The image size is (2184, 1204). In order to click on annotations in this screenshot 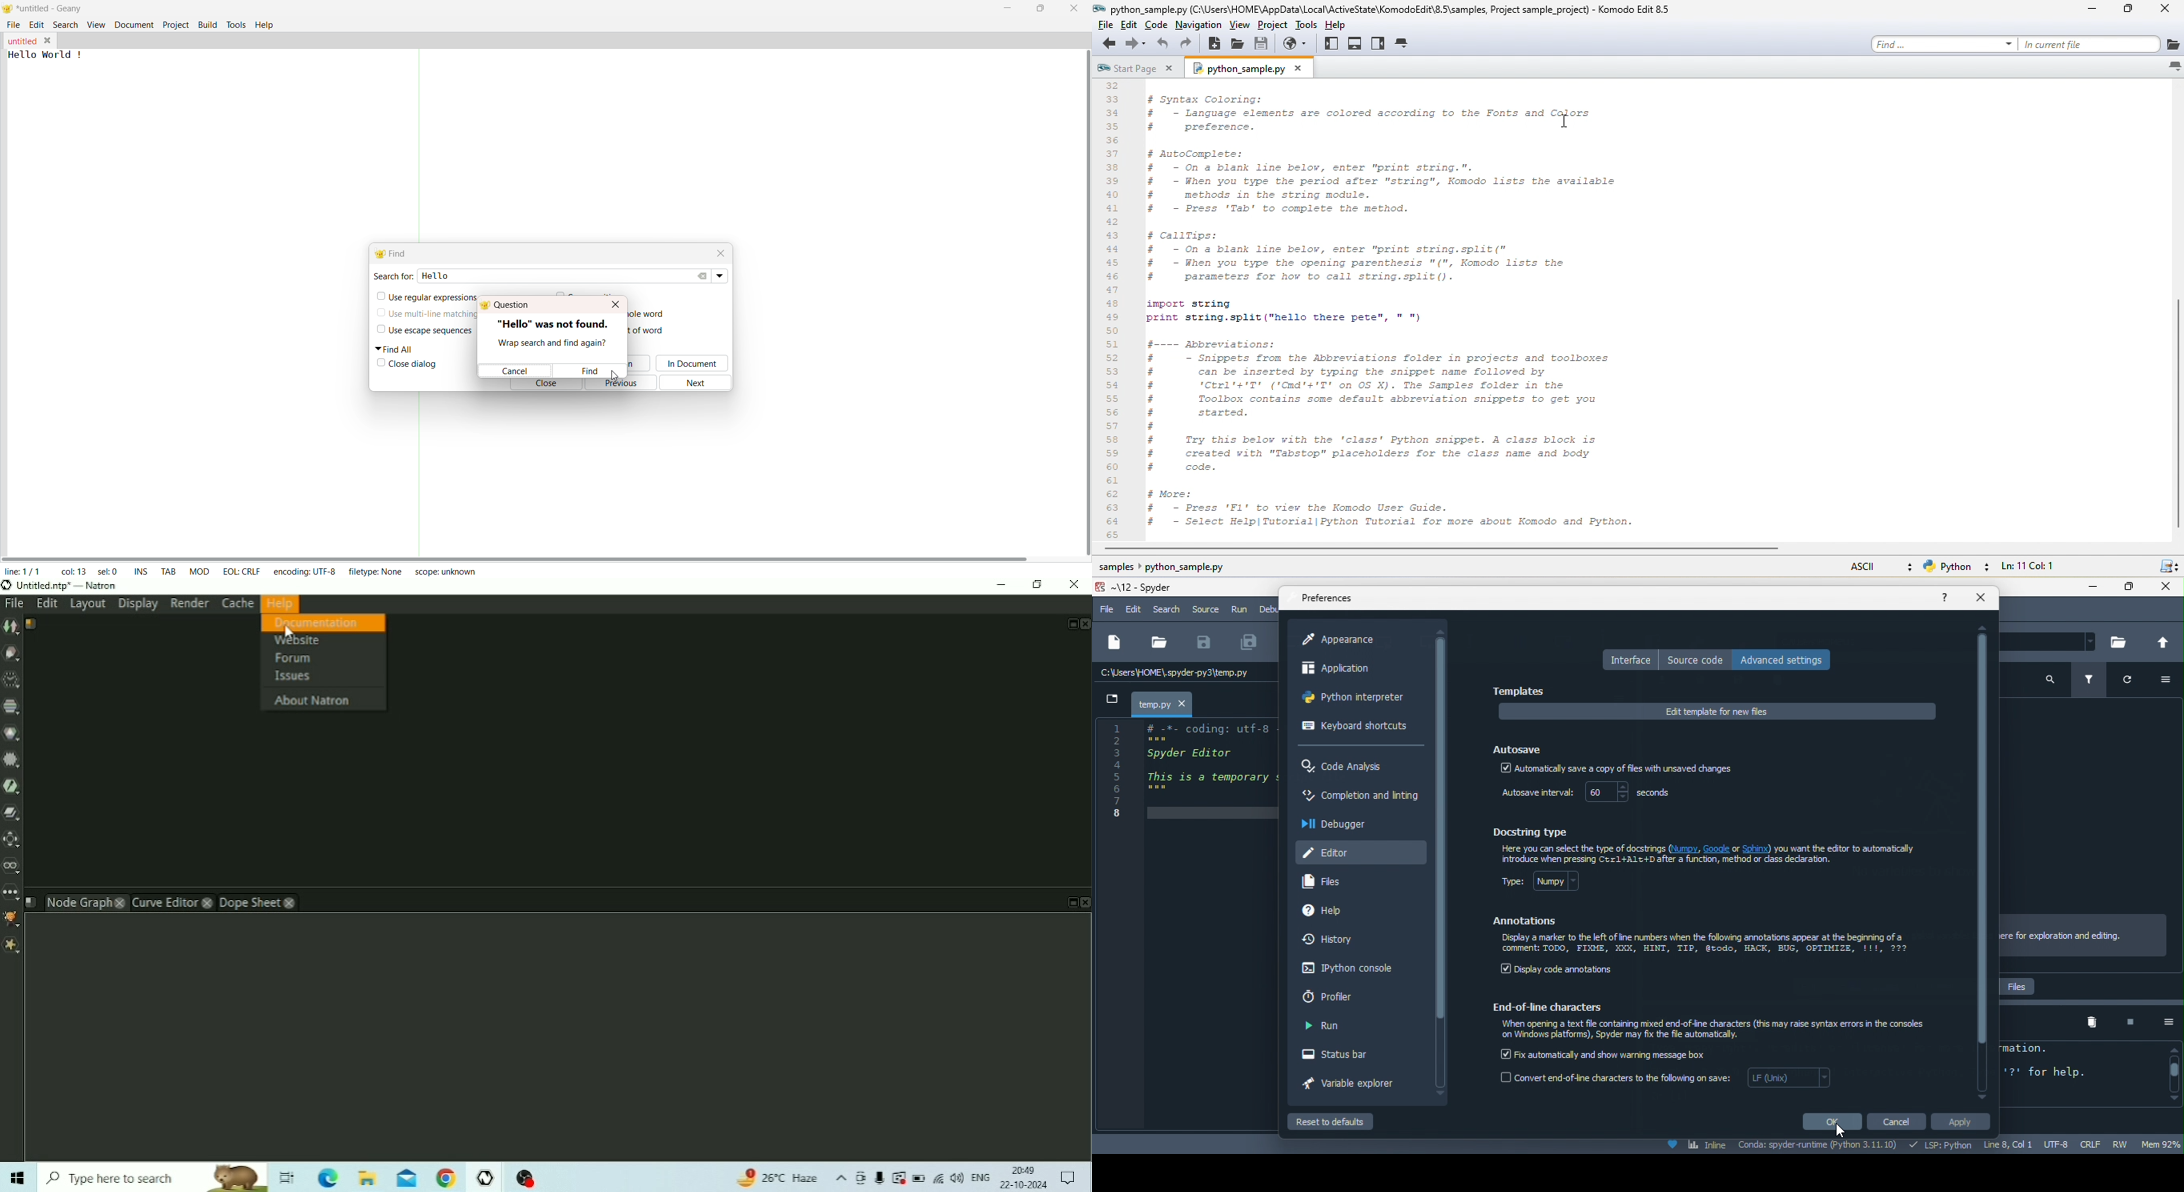, I will do `click(1527, 921)`.